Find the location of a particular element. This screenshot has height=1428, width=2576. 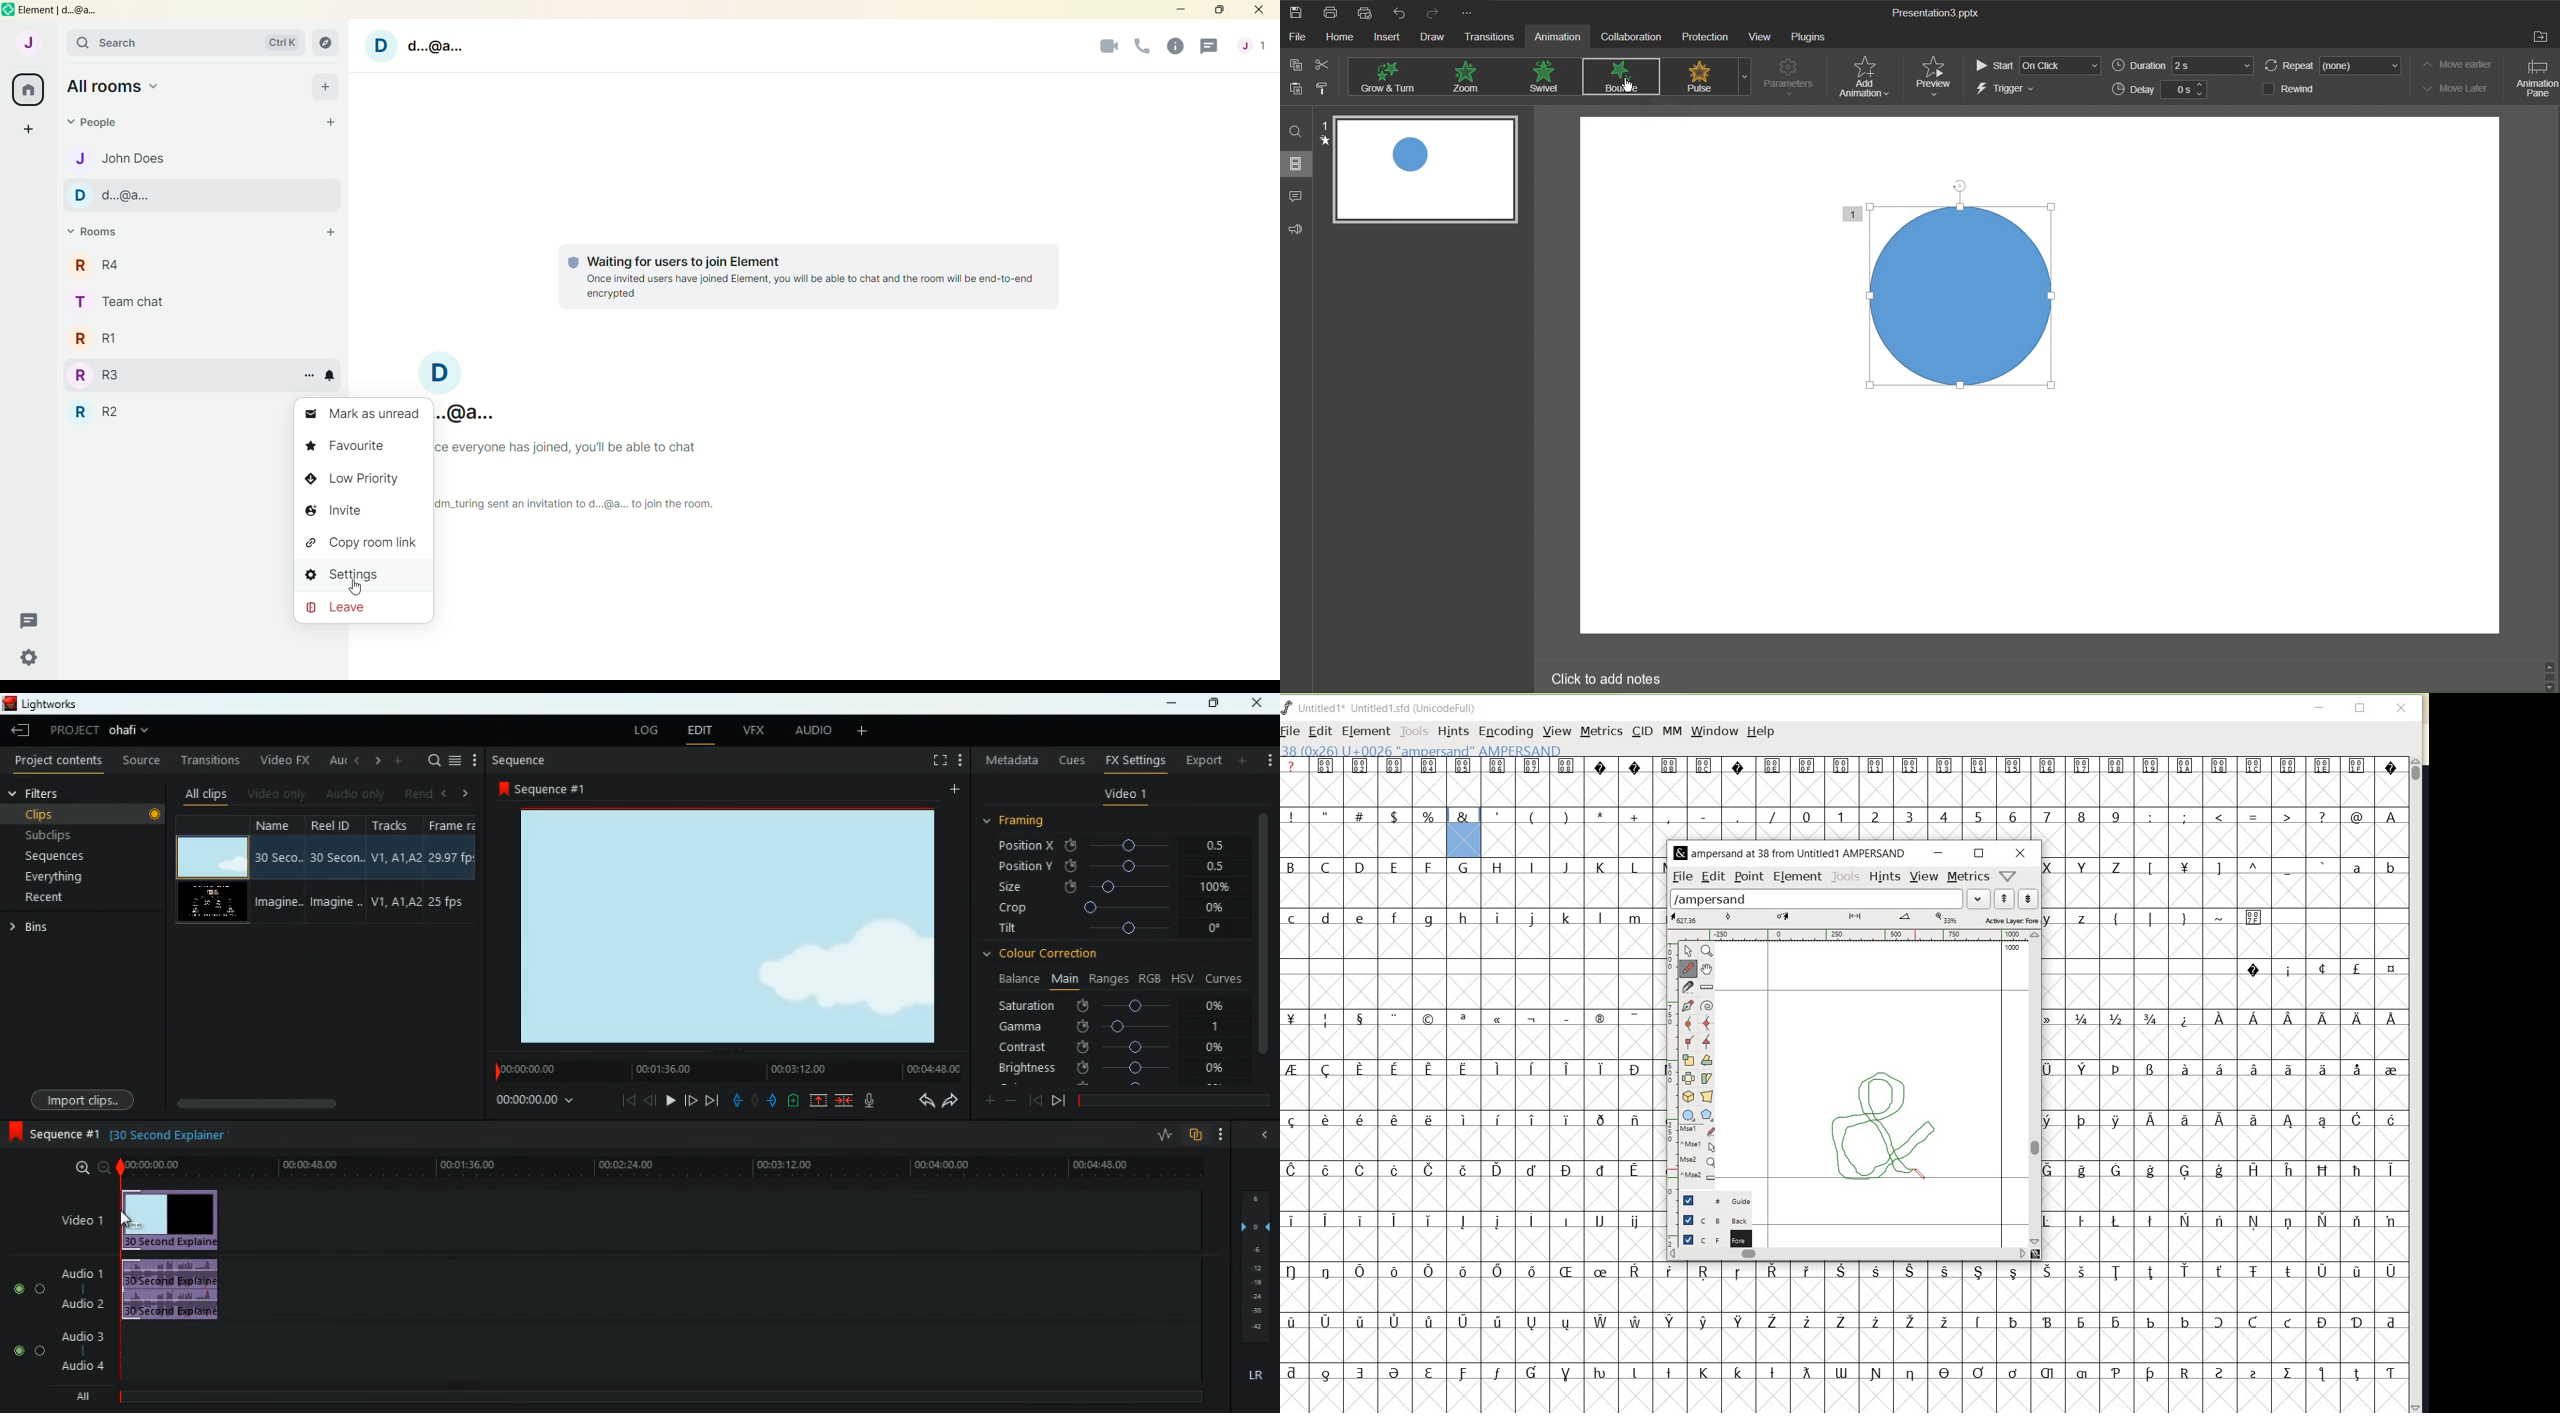

Animations is located at coordinates (1701, 76).